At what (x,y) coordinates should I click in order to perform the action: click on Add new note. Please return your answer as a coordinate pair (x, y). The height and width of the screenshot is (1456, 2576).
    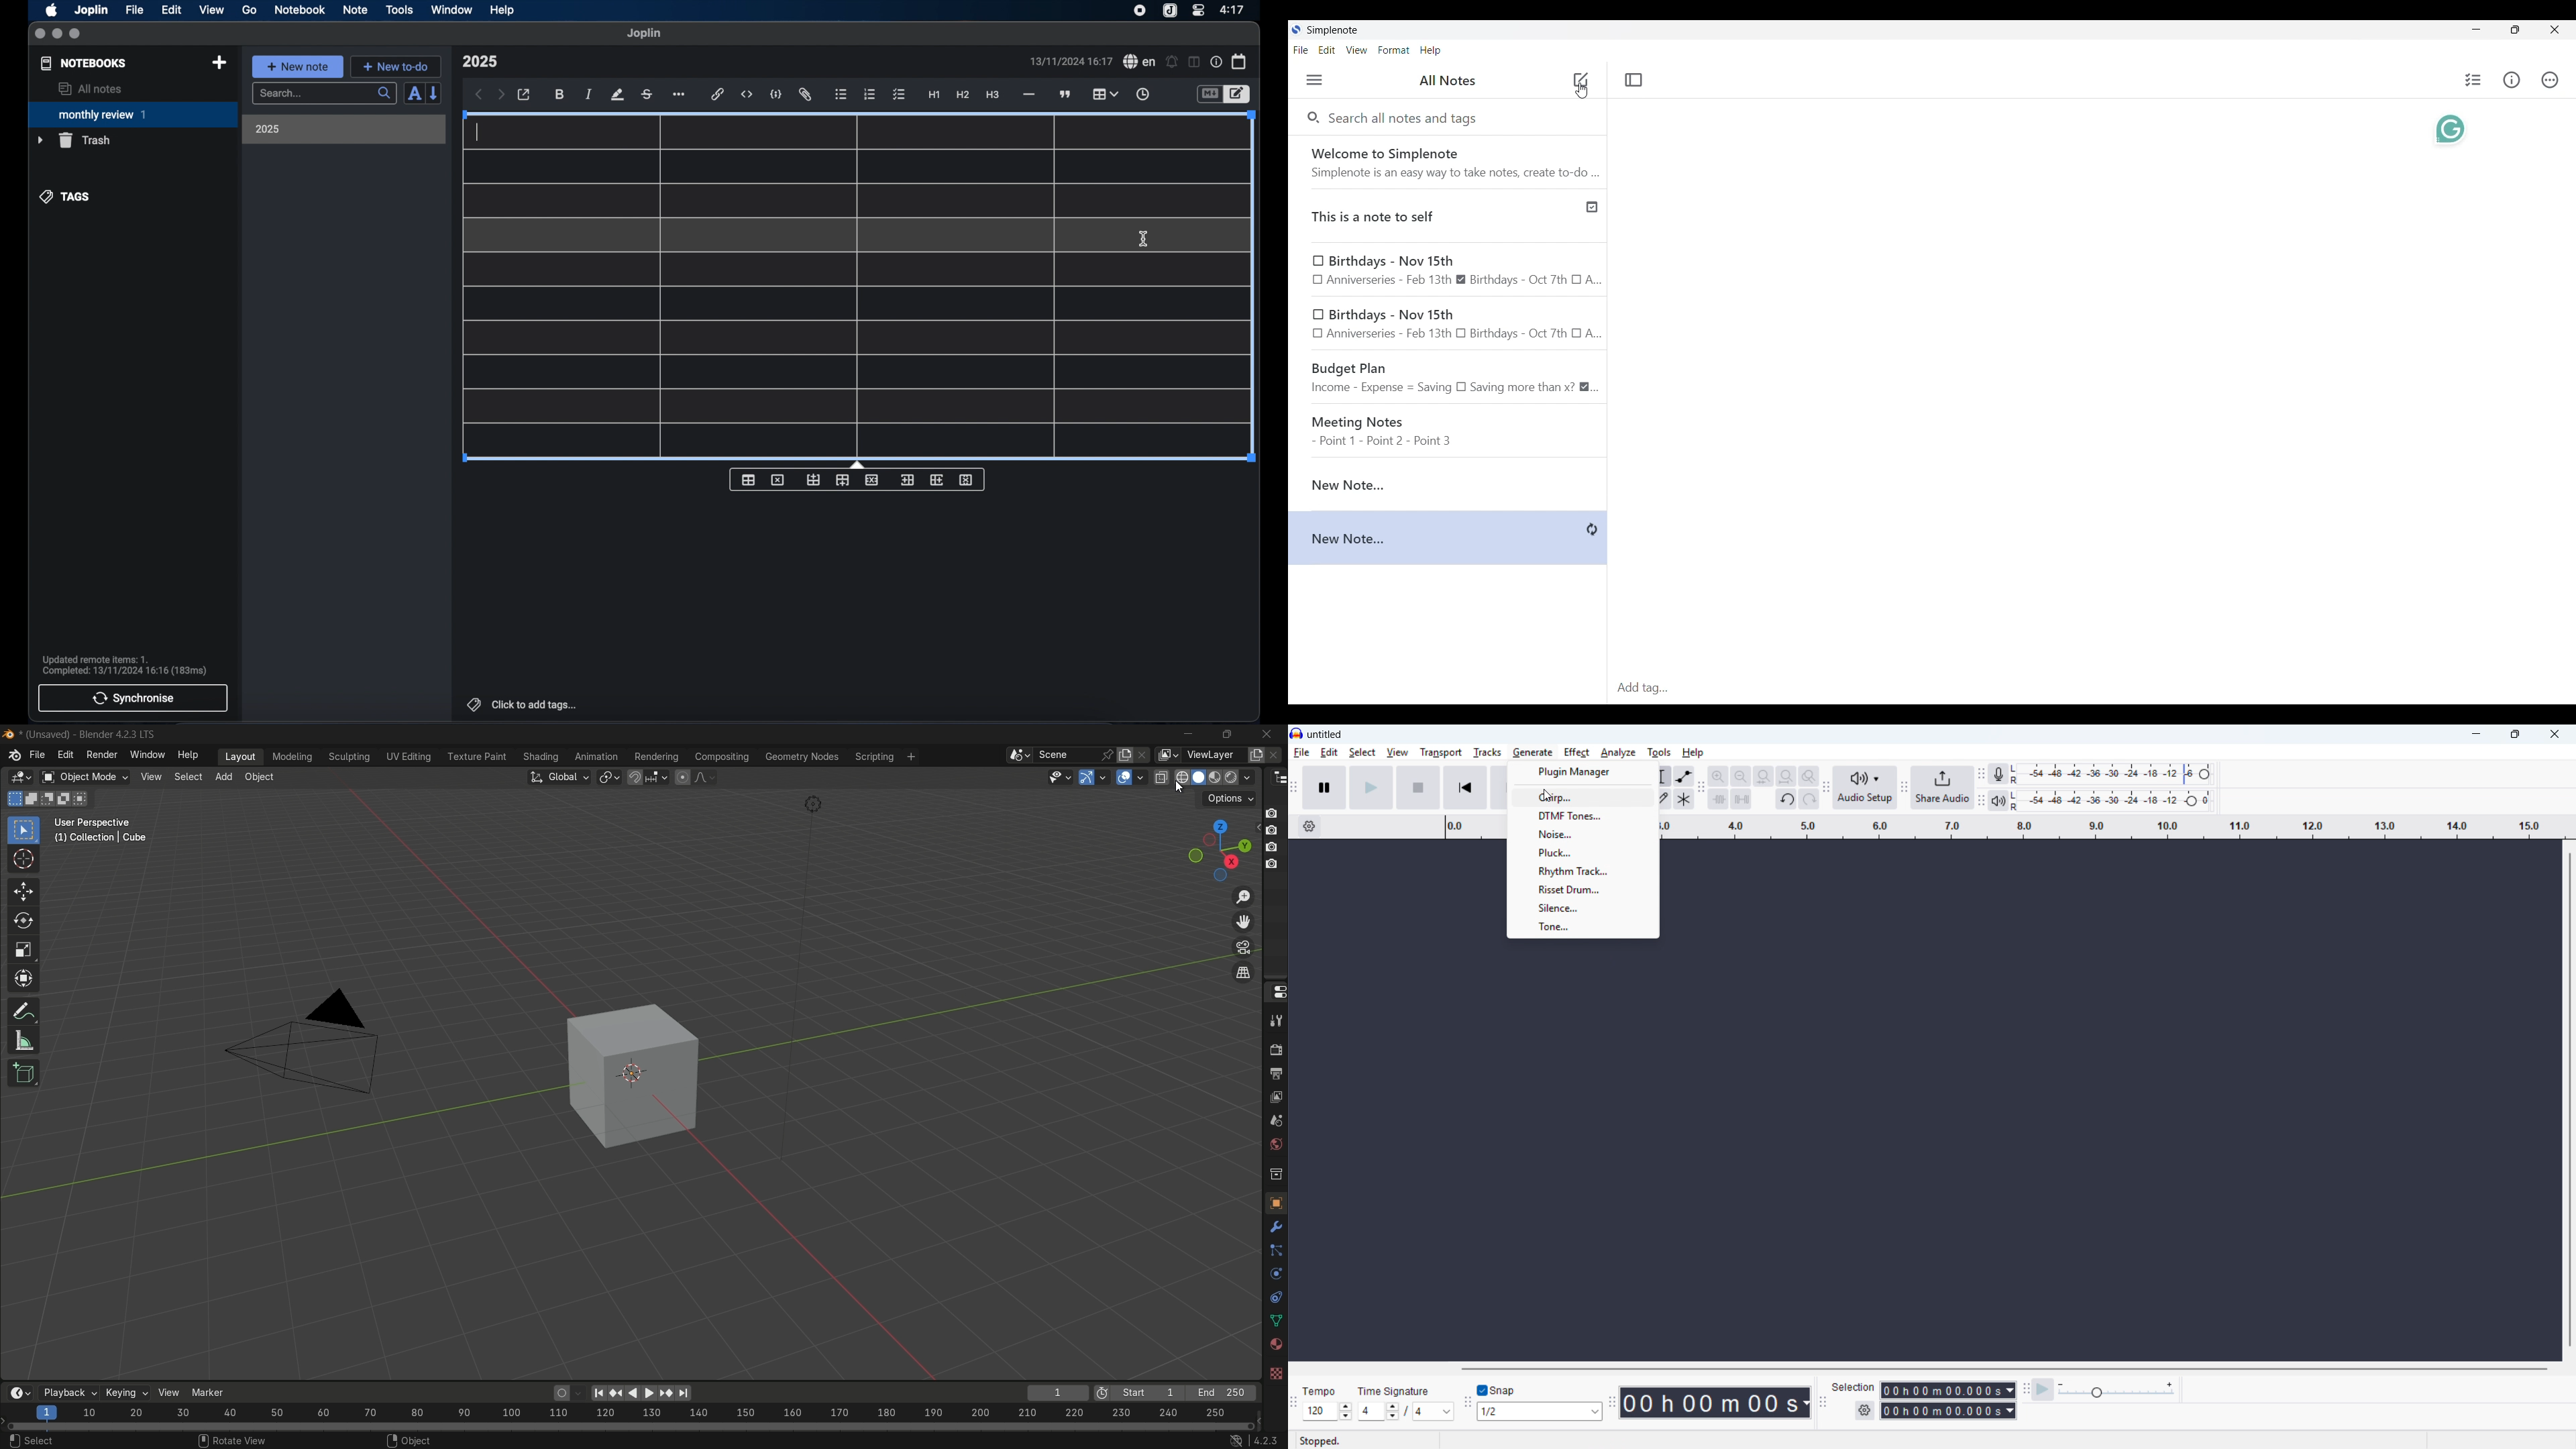
    Looking at the image, I should click on (1582, 95).